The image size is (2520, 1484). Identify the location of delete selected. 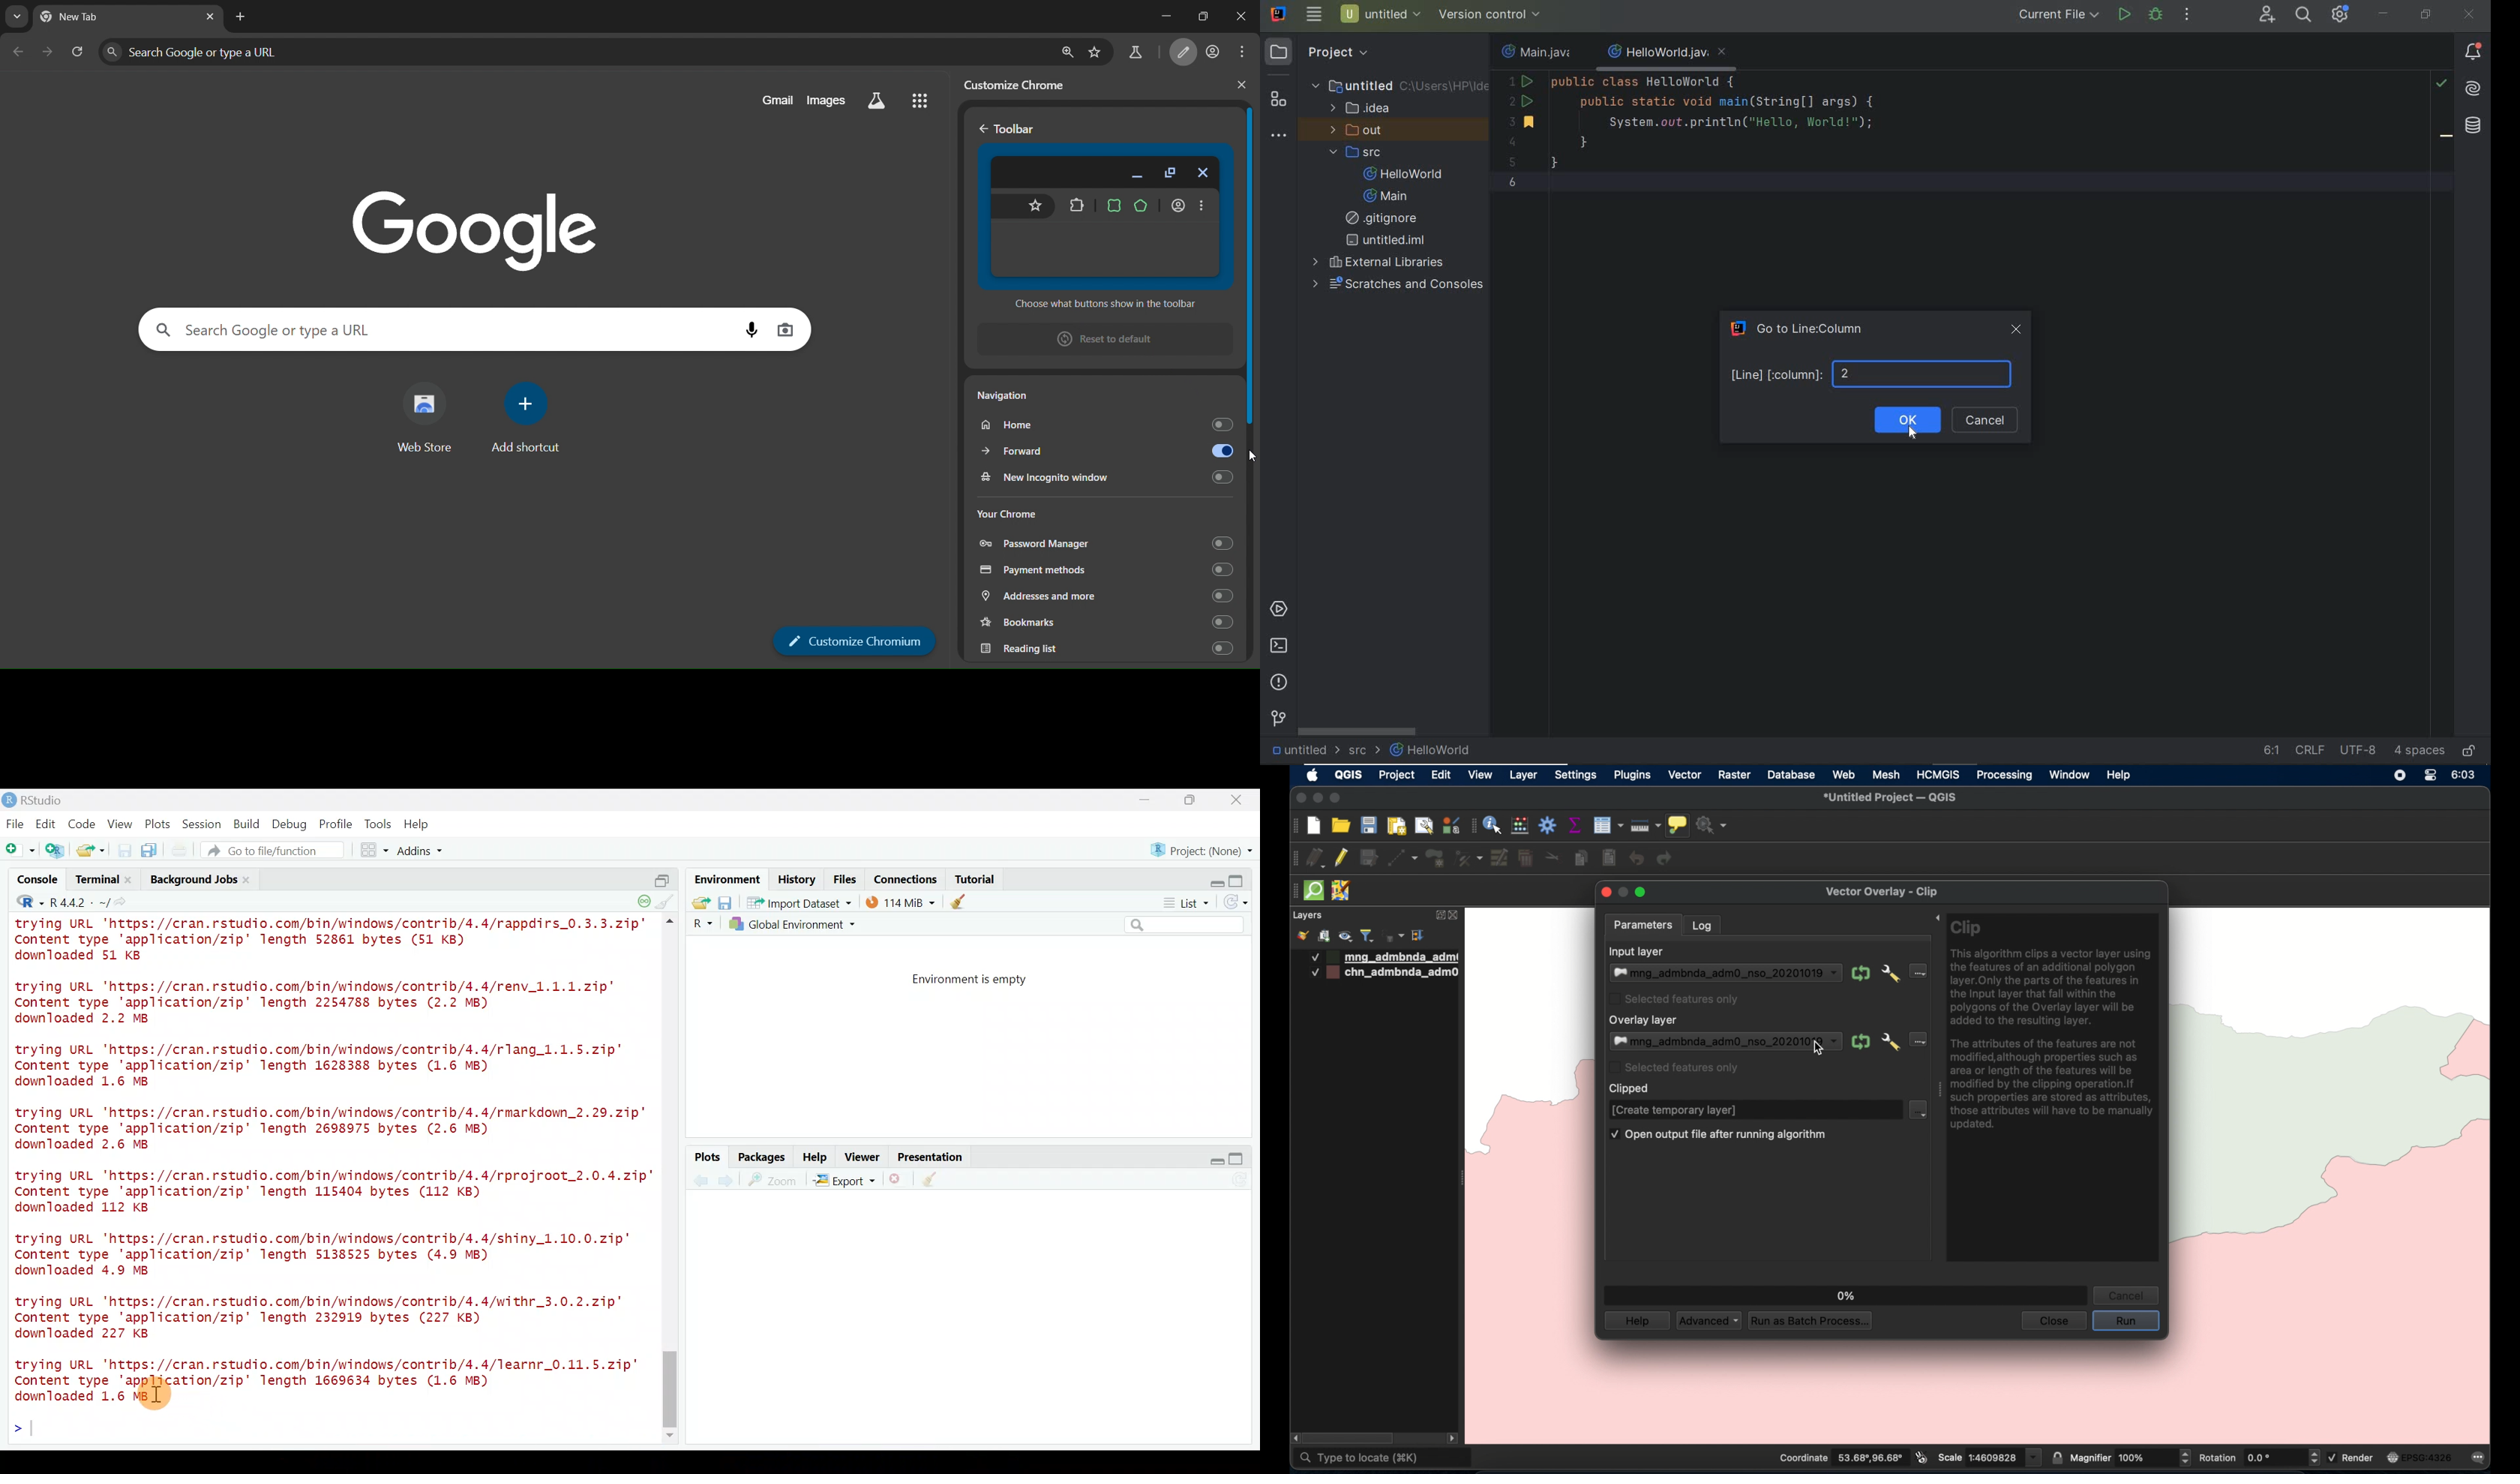
(1526, 859).